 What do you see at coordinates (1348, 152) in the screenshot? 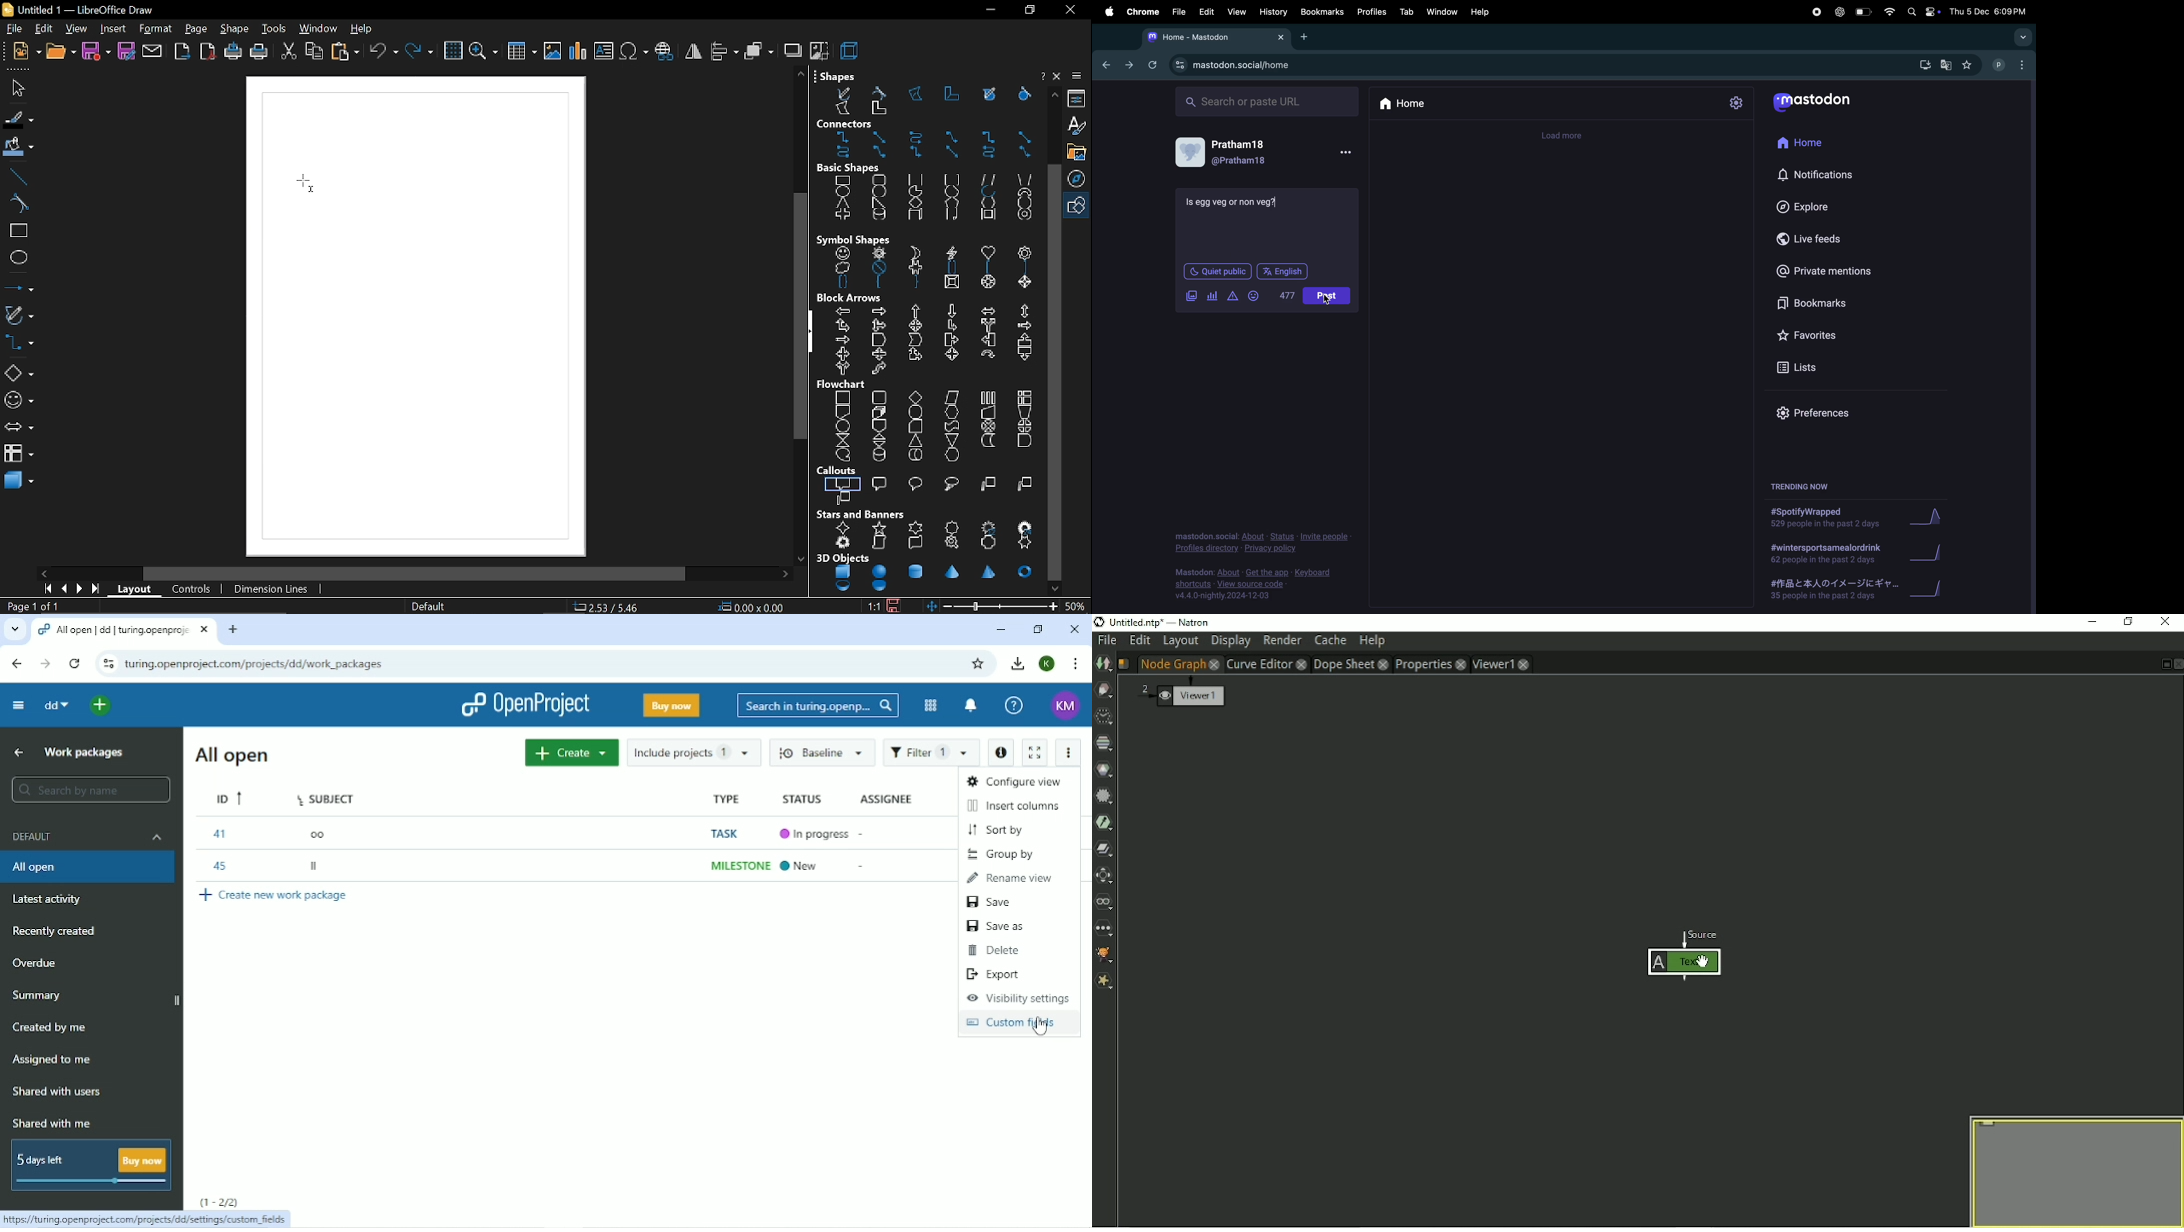
I see `options` at bounding box center [1348, 152].